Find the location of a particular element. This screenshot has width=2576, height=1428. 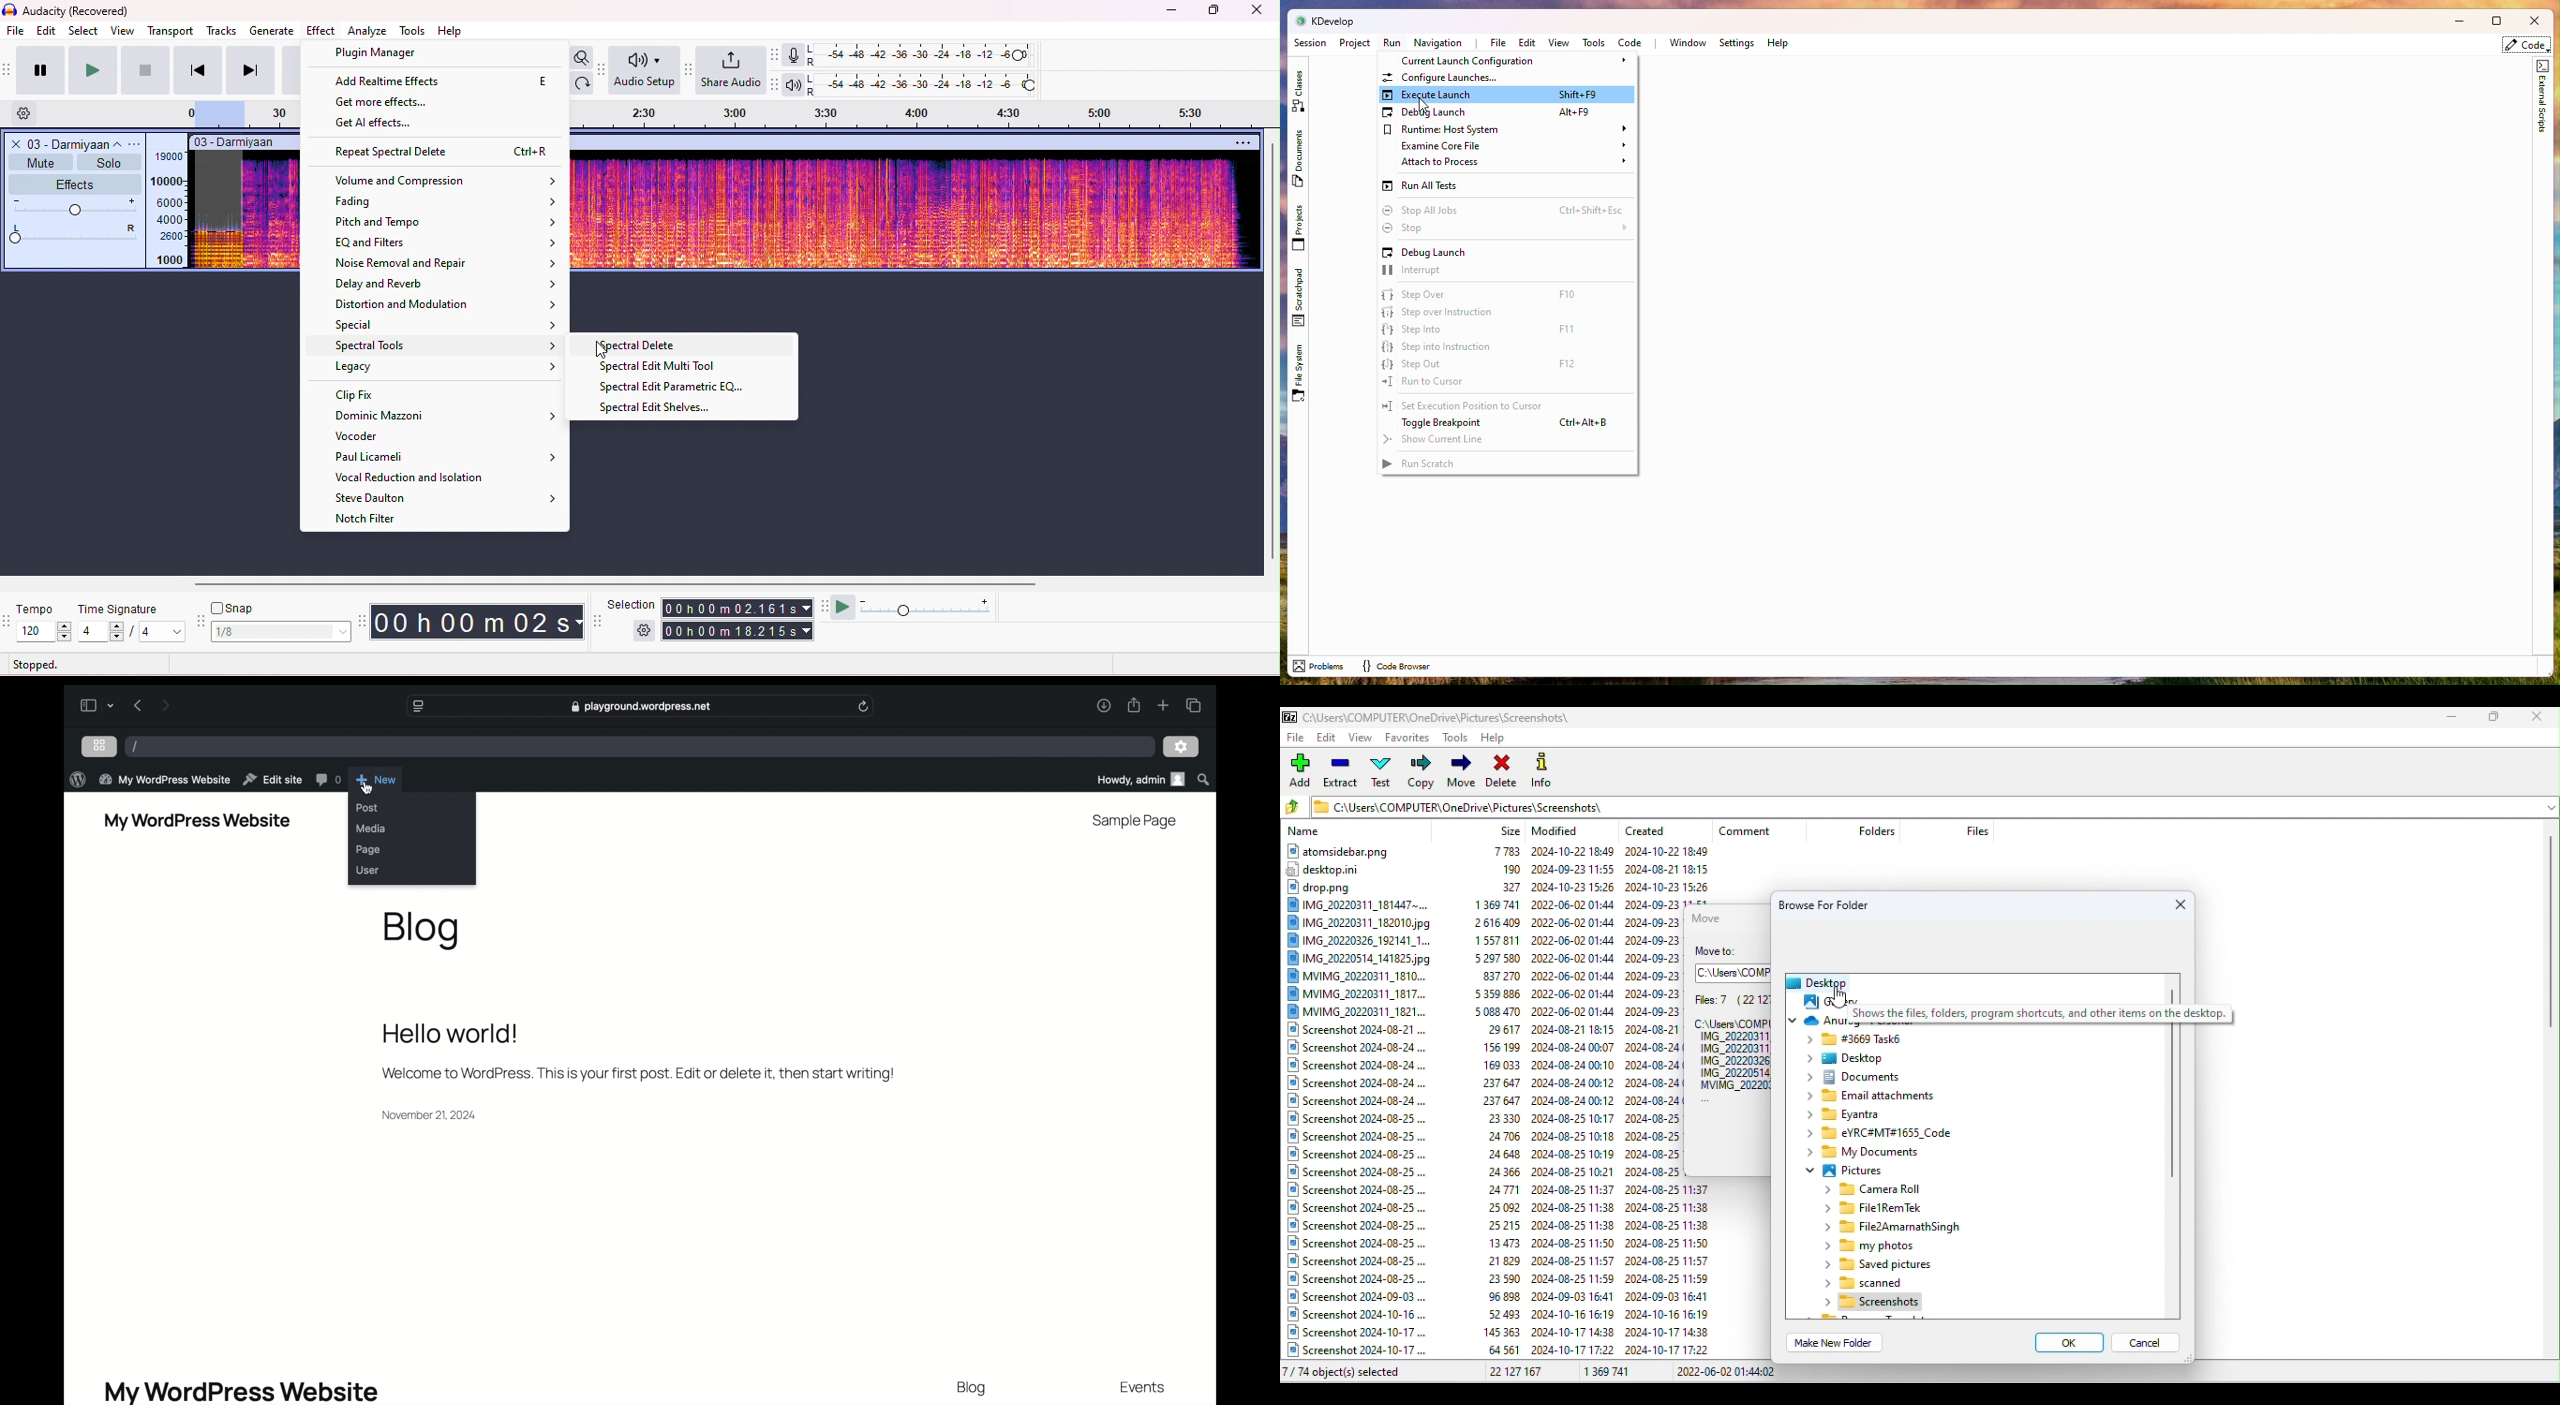

sample page is located at coordinates (1135, 822).